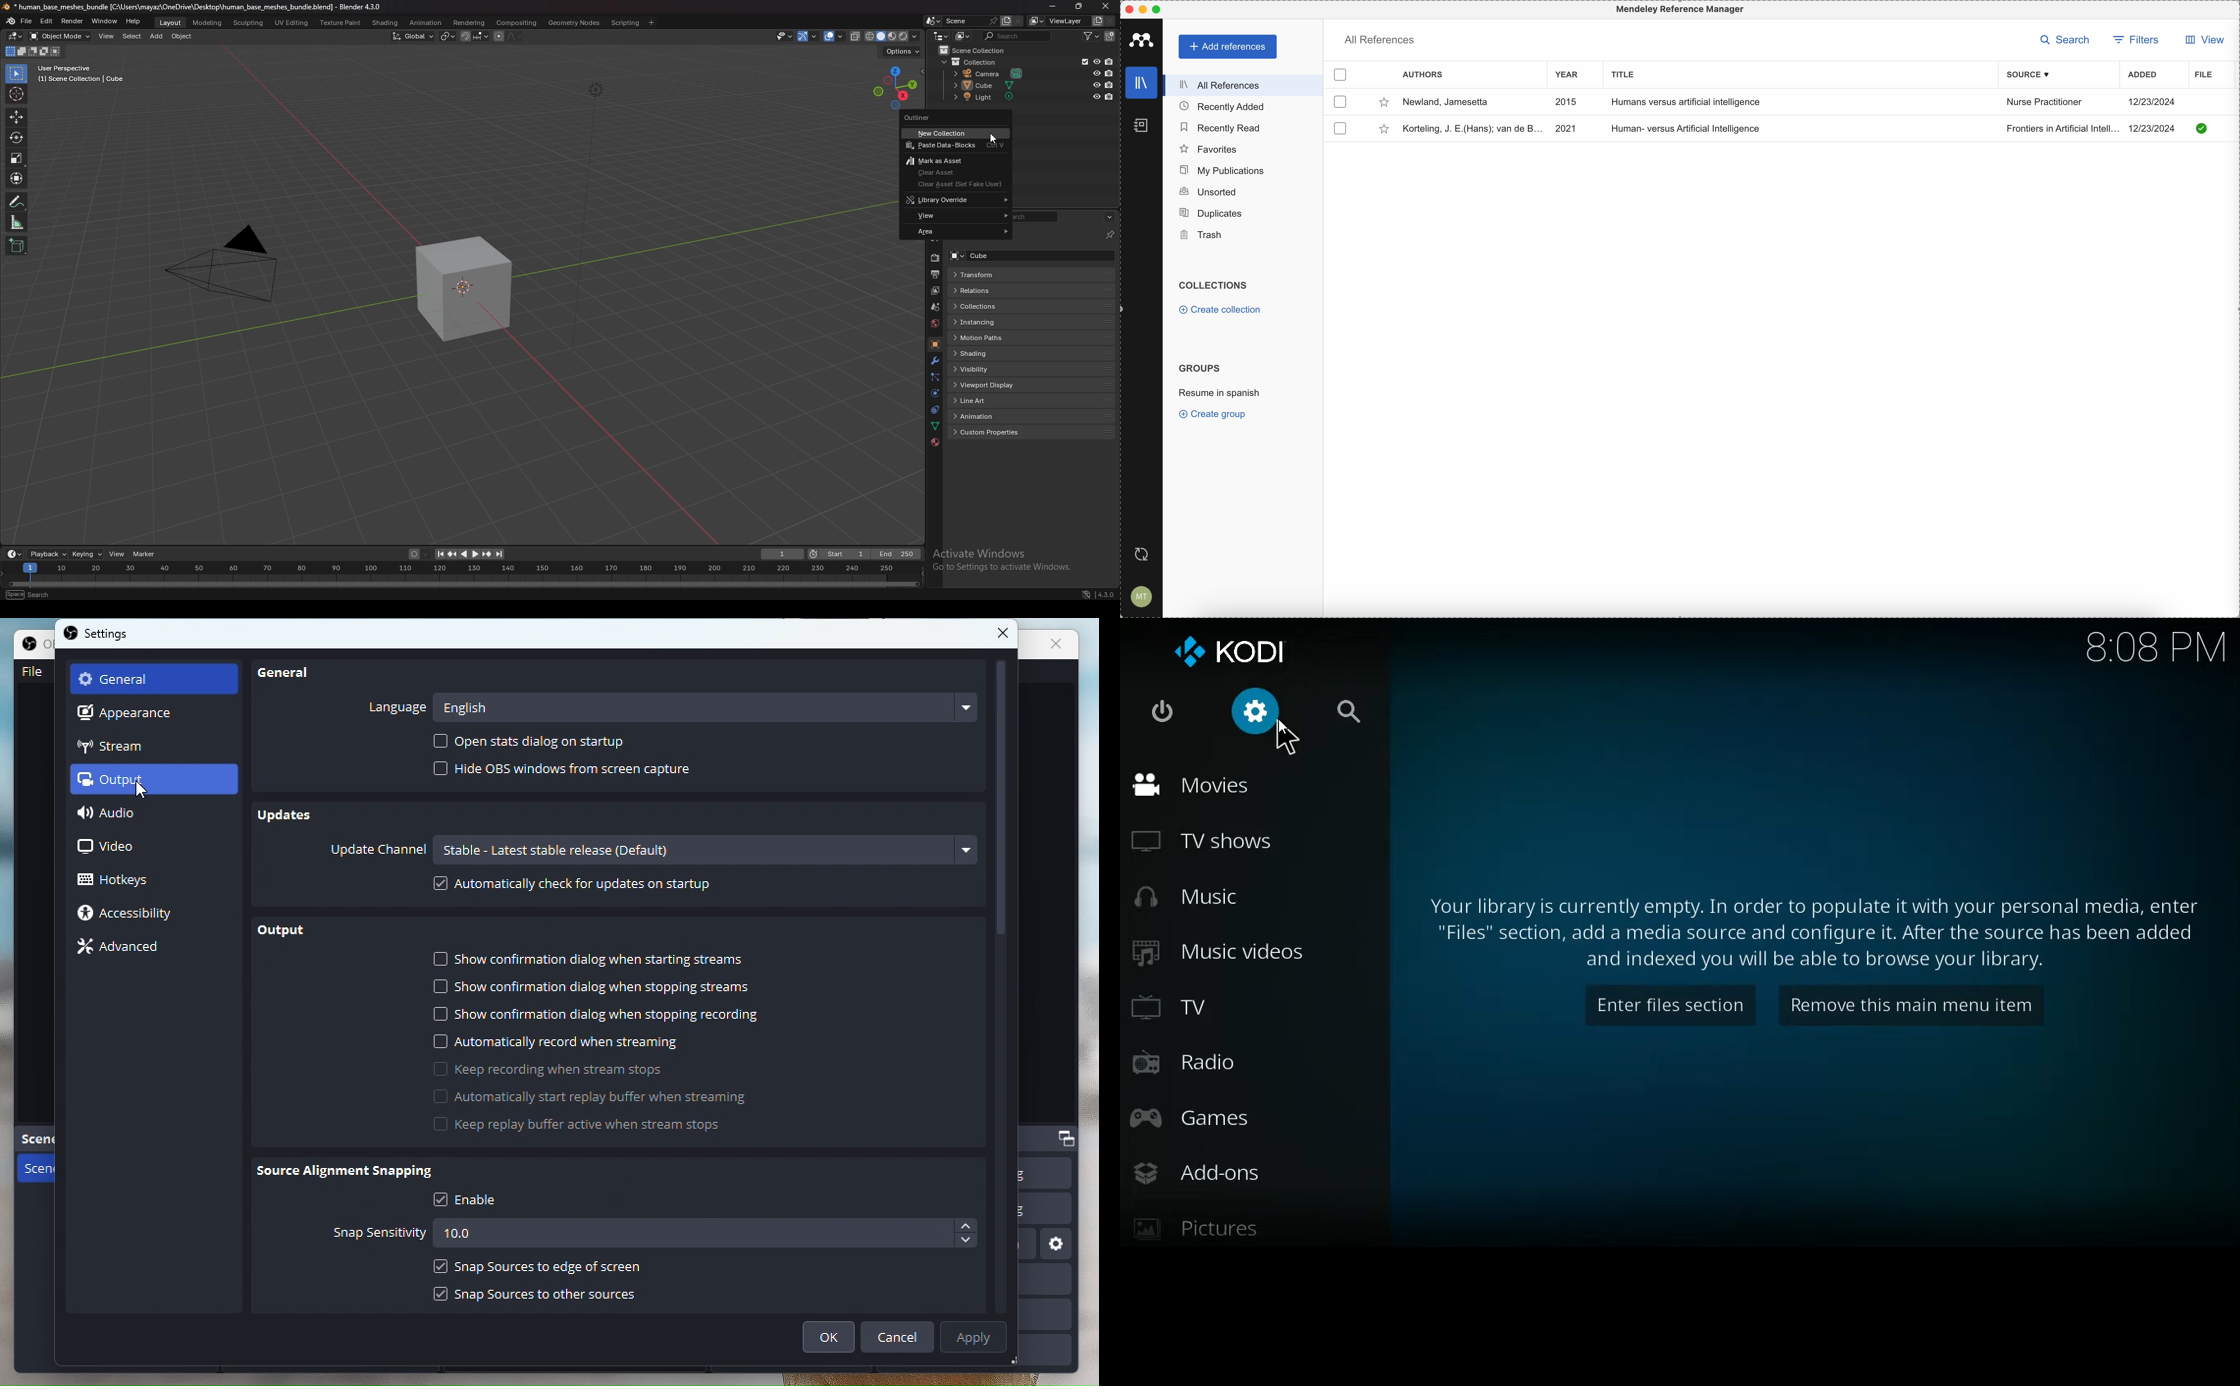 This screenshot has width=2240, height=1400. What do you see at coordinates (1254, 722) in the screenshot?
I see `settings` at bounding box center [1254, 722].